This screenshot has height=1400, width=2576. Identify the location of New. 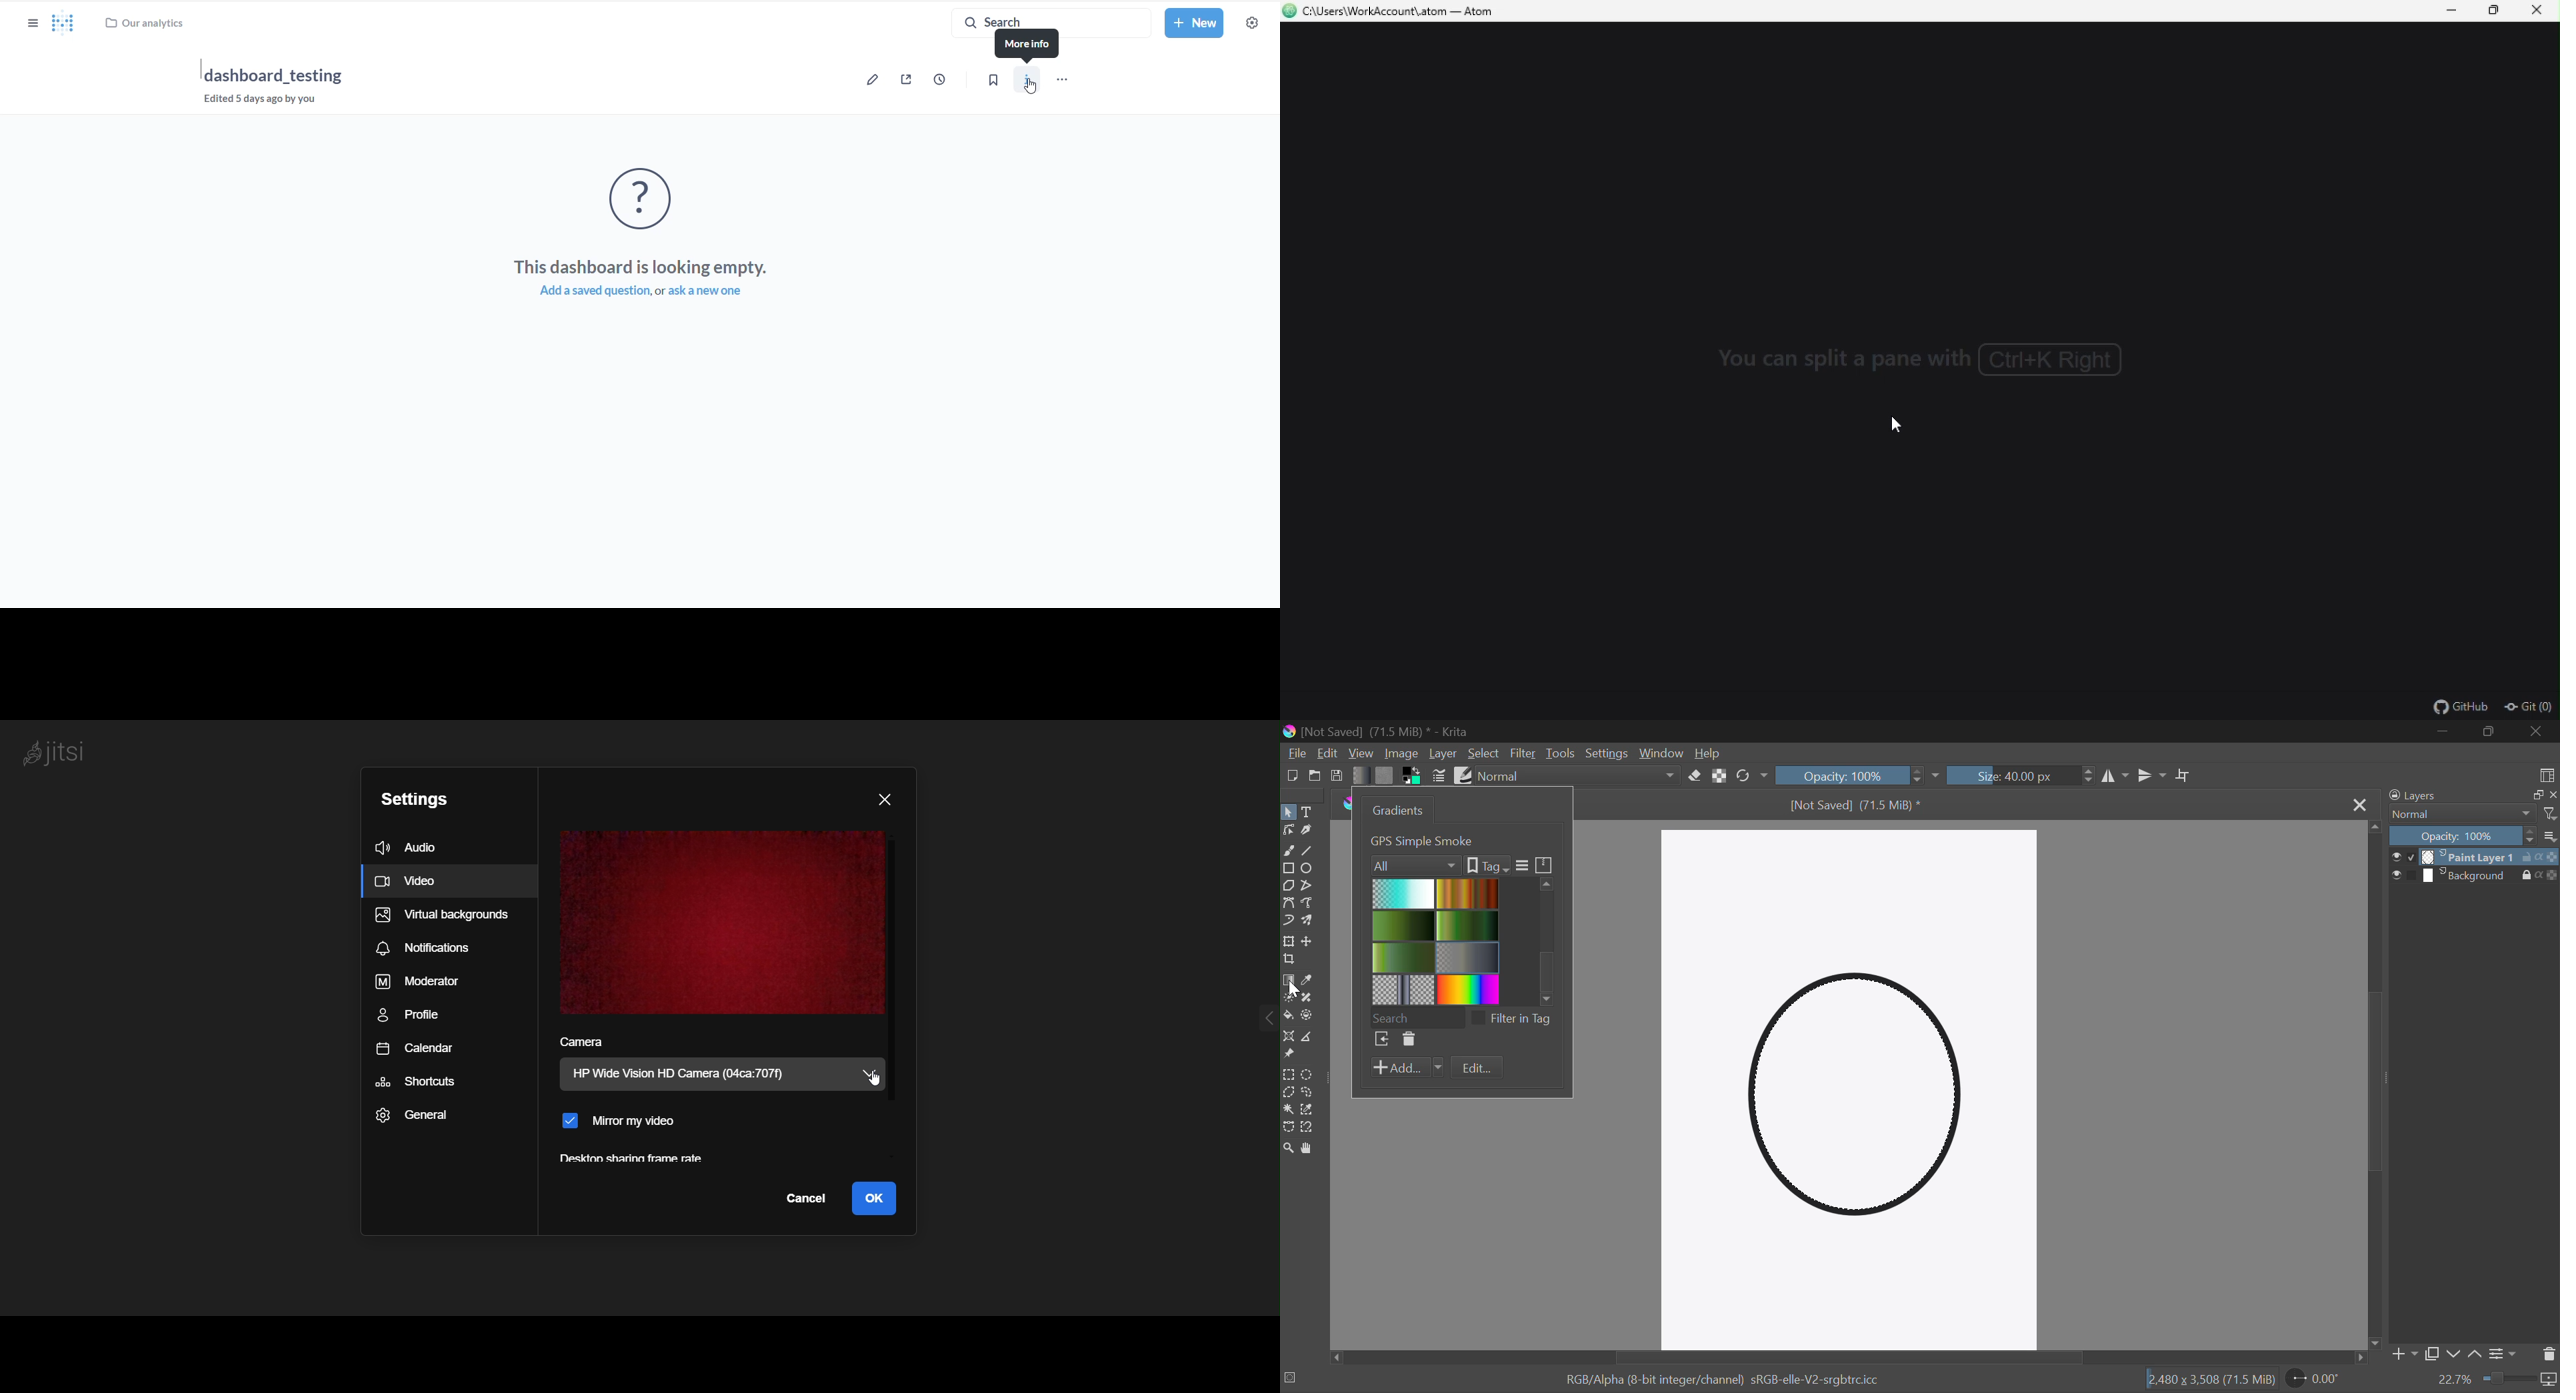
(1291, 776).